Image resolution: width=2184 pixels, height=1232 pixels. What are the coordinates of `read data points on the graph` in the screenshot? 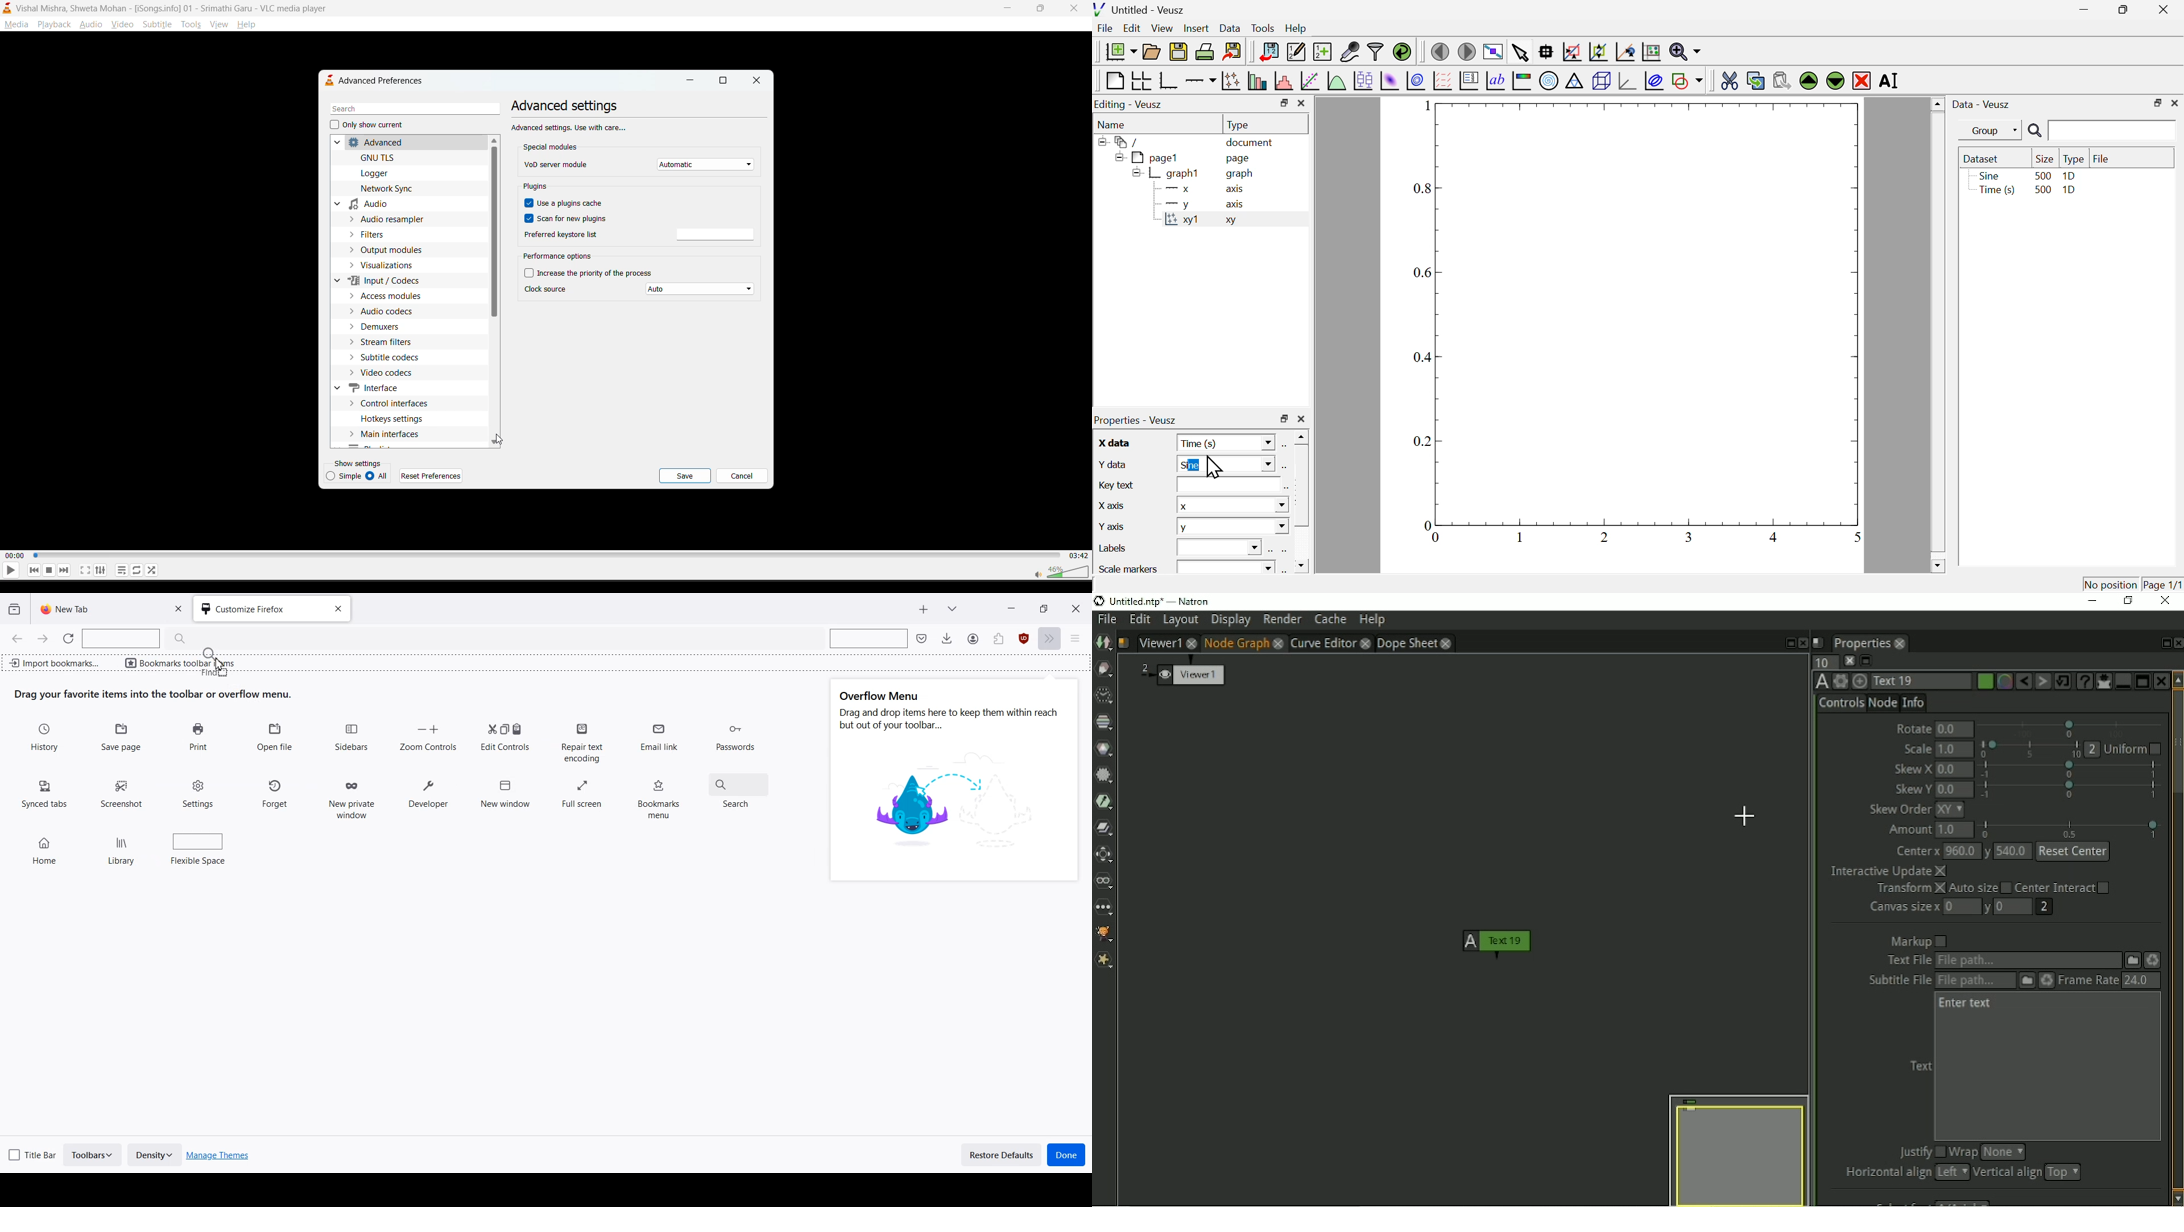 It's located at (1547, 52).